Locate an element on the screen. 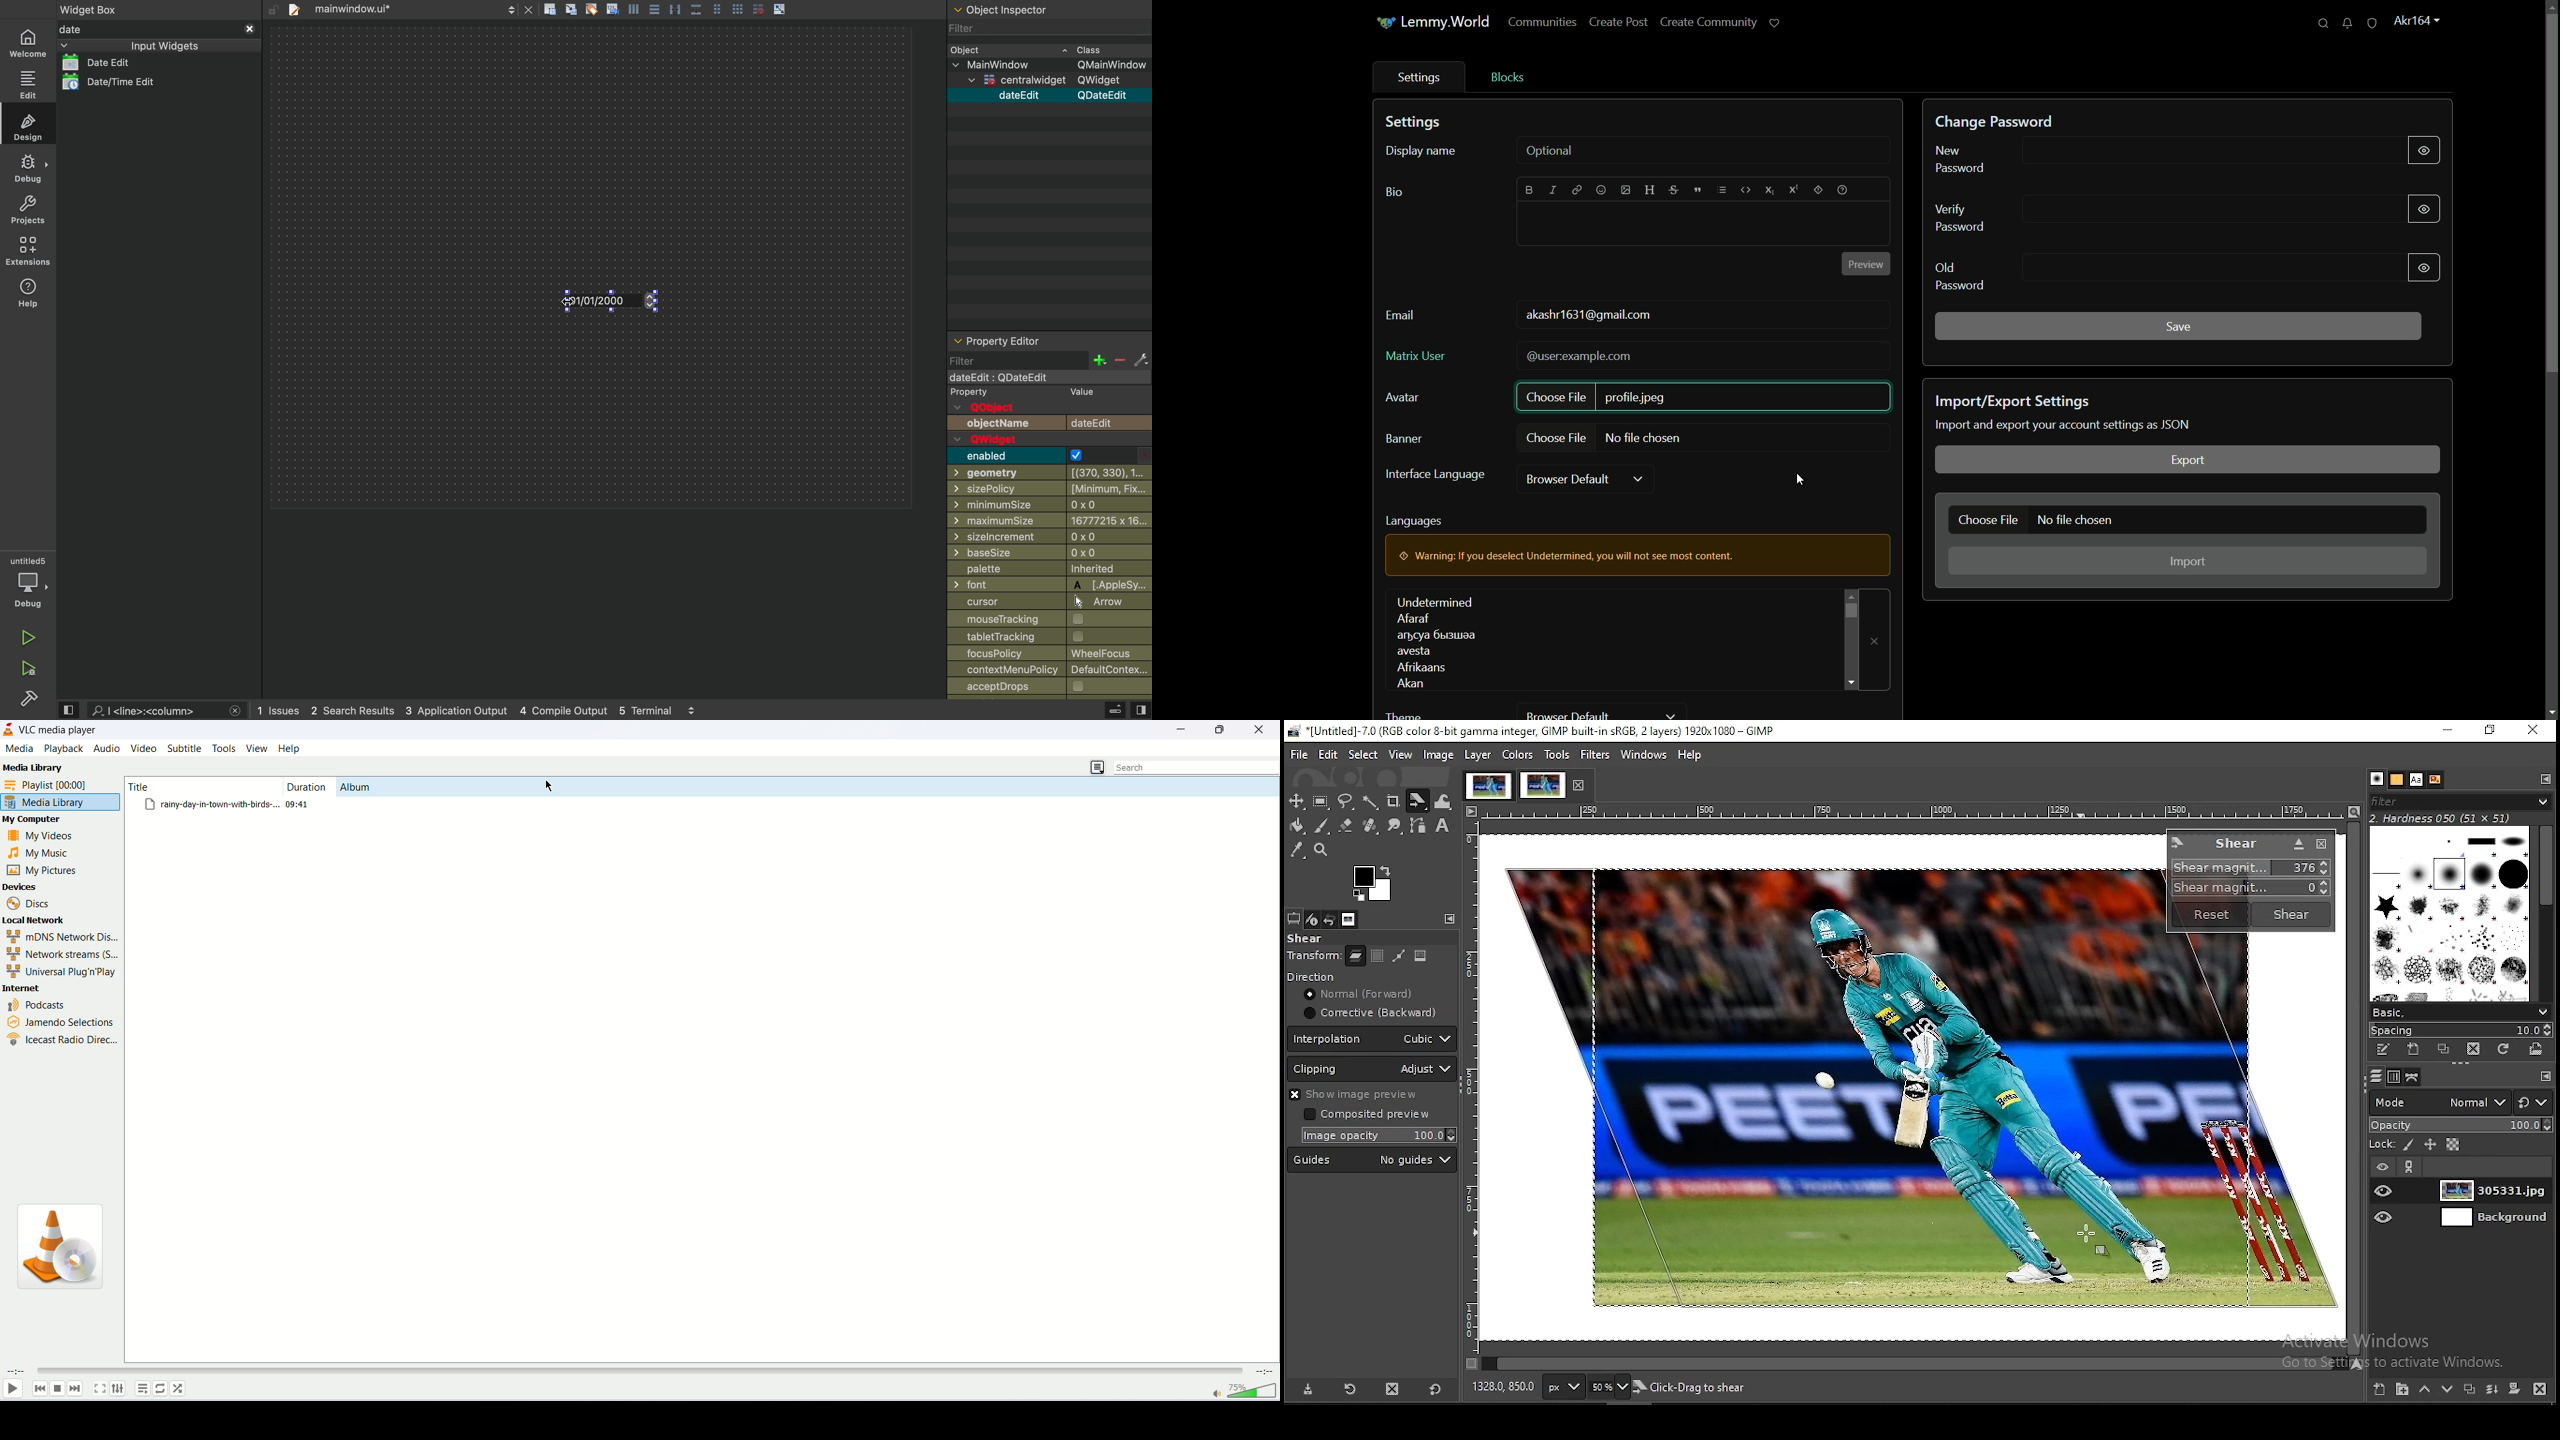 The height and width of the screenshot is (1456, 2576). object name is located at coordinates (1049, 424).